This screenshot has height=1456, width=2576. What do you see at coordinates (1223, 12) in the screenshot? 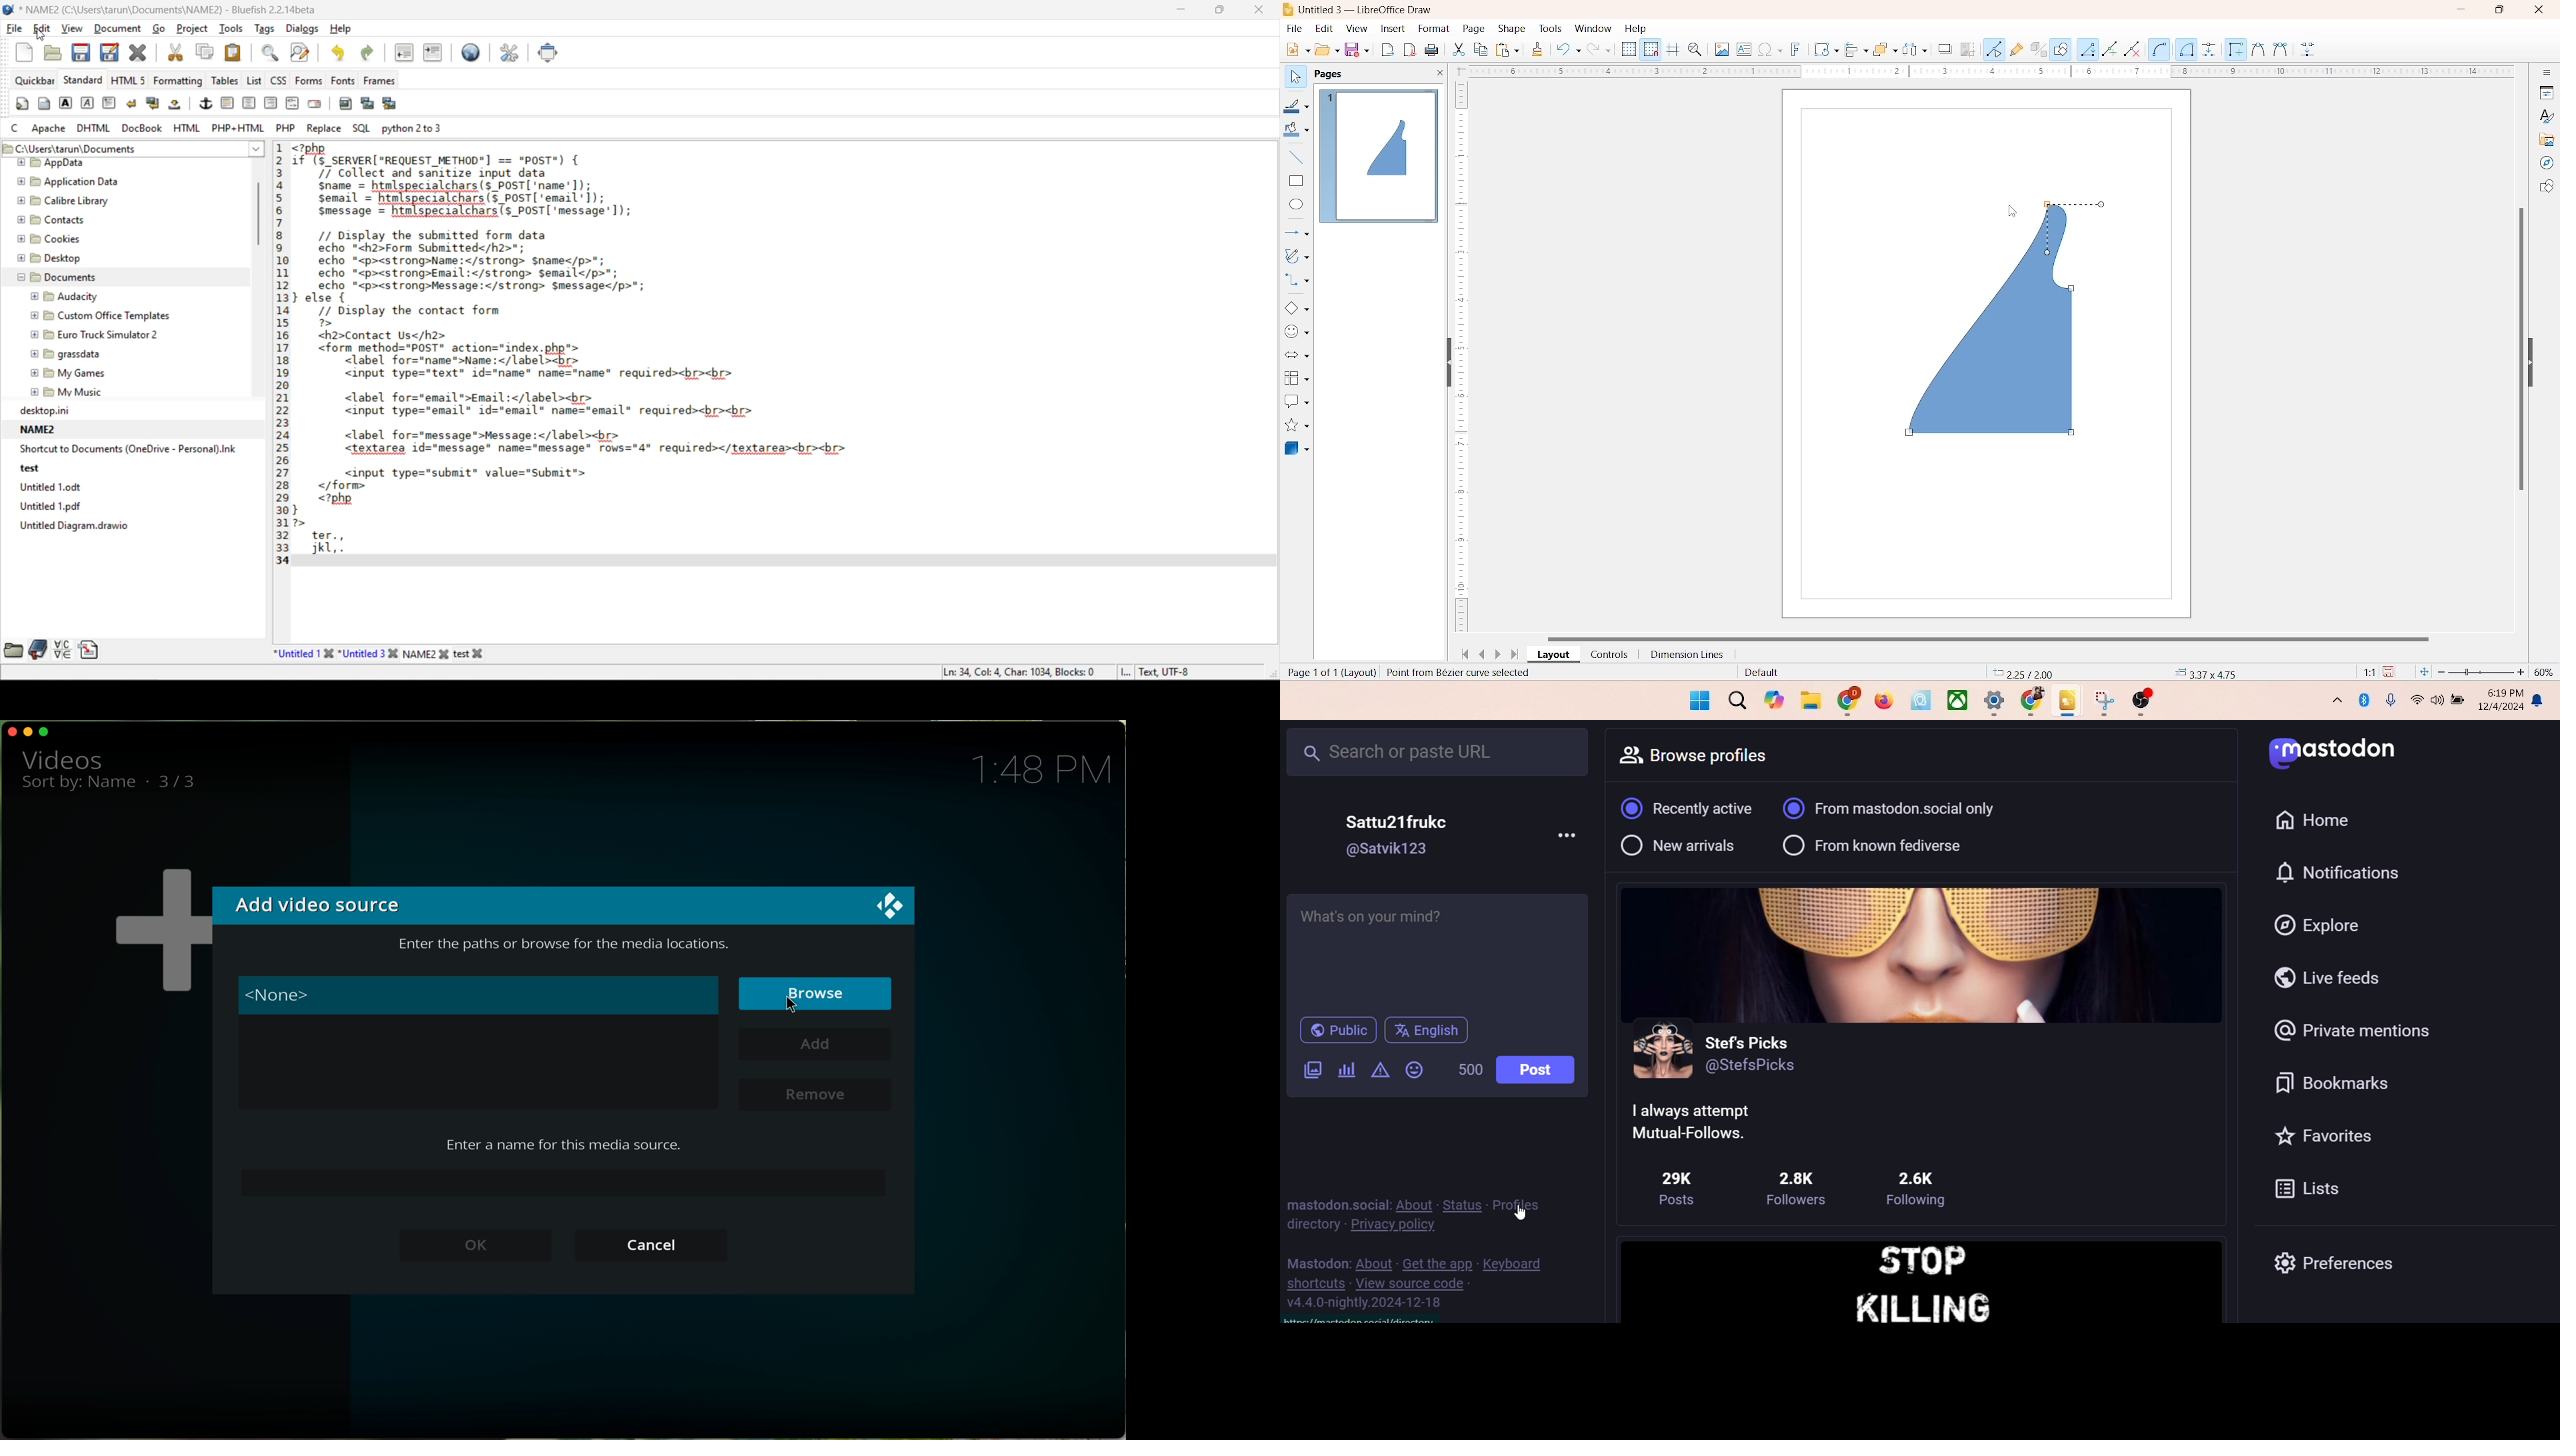
I see `restore down` at bounding box center [1223, 12].